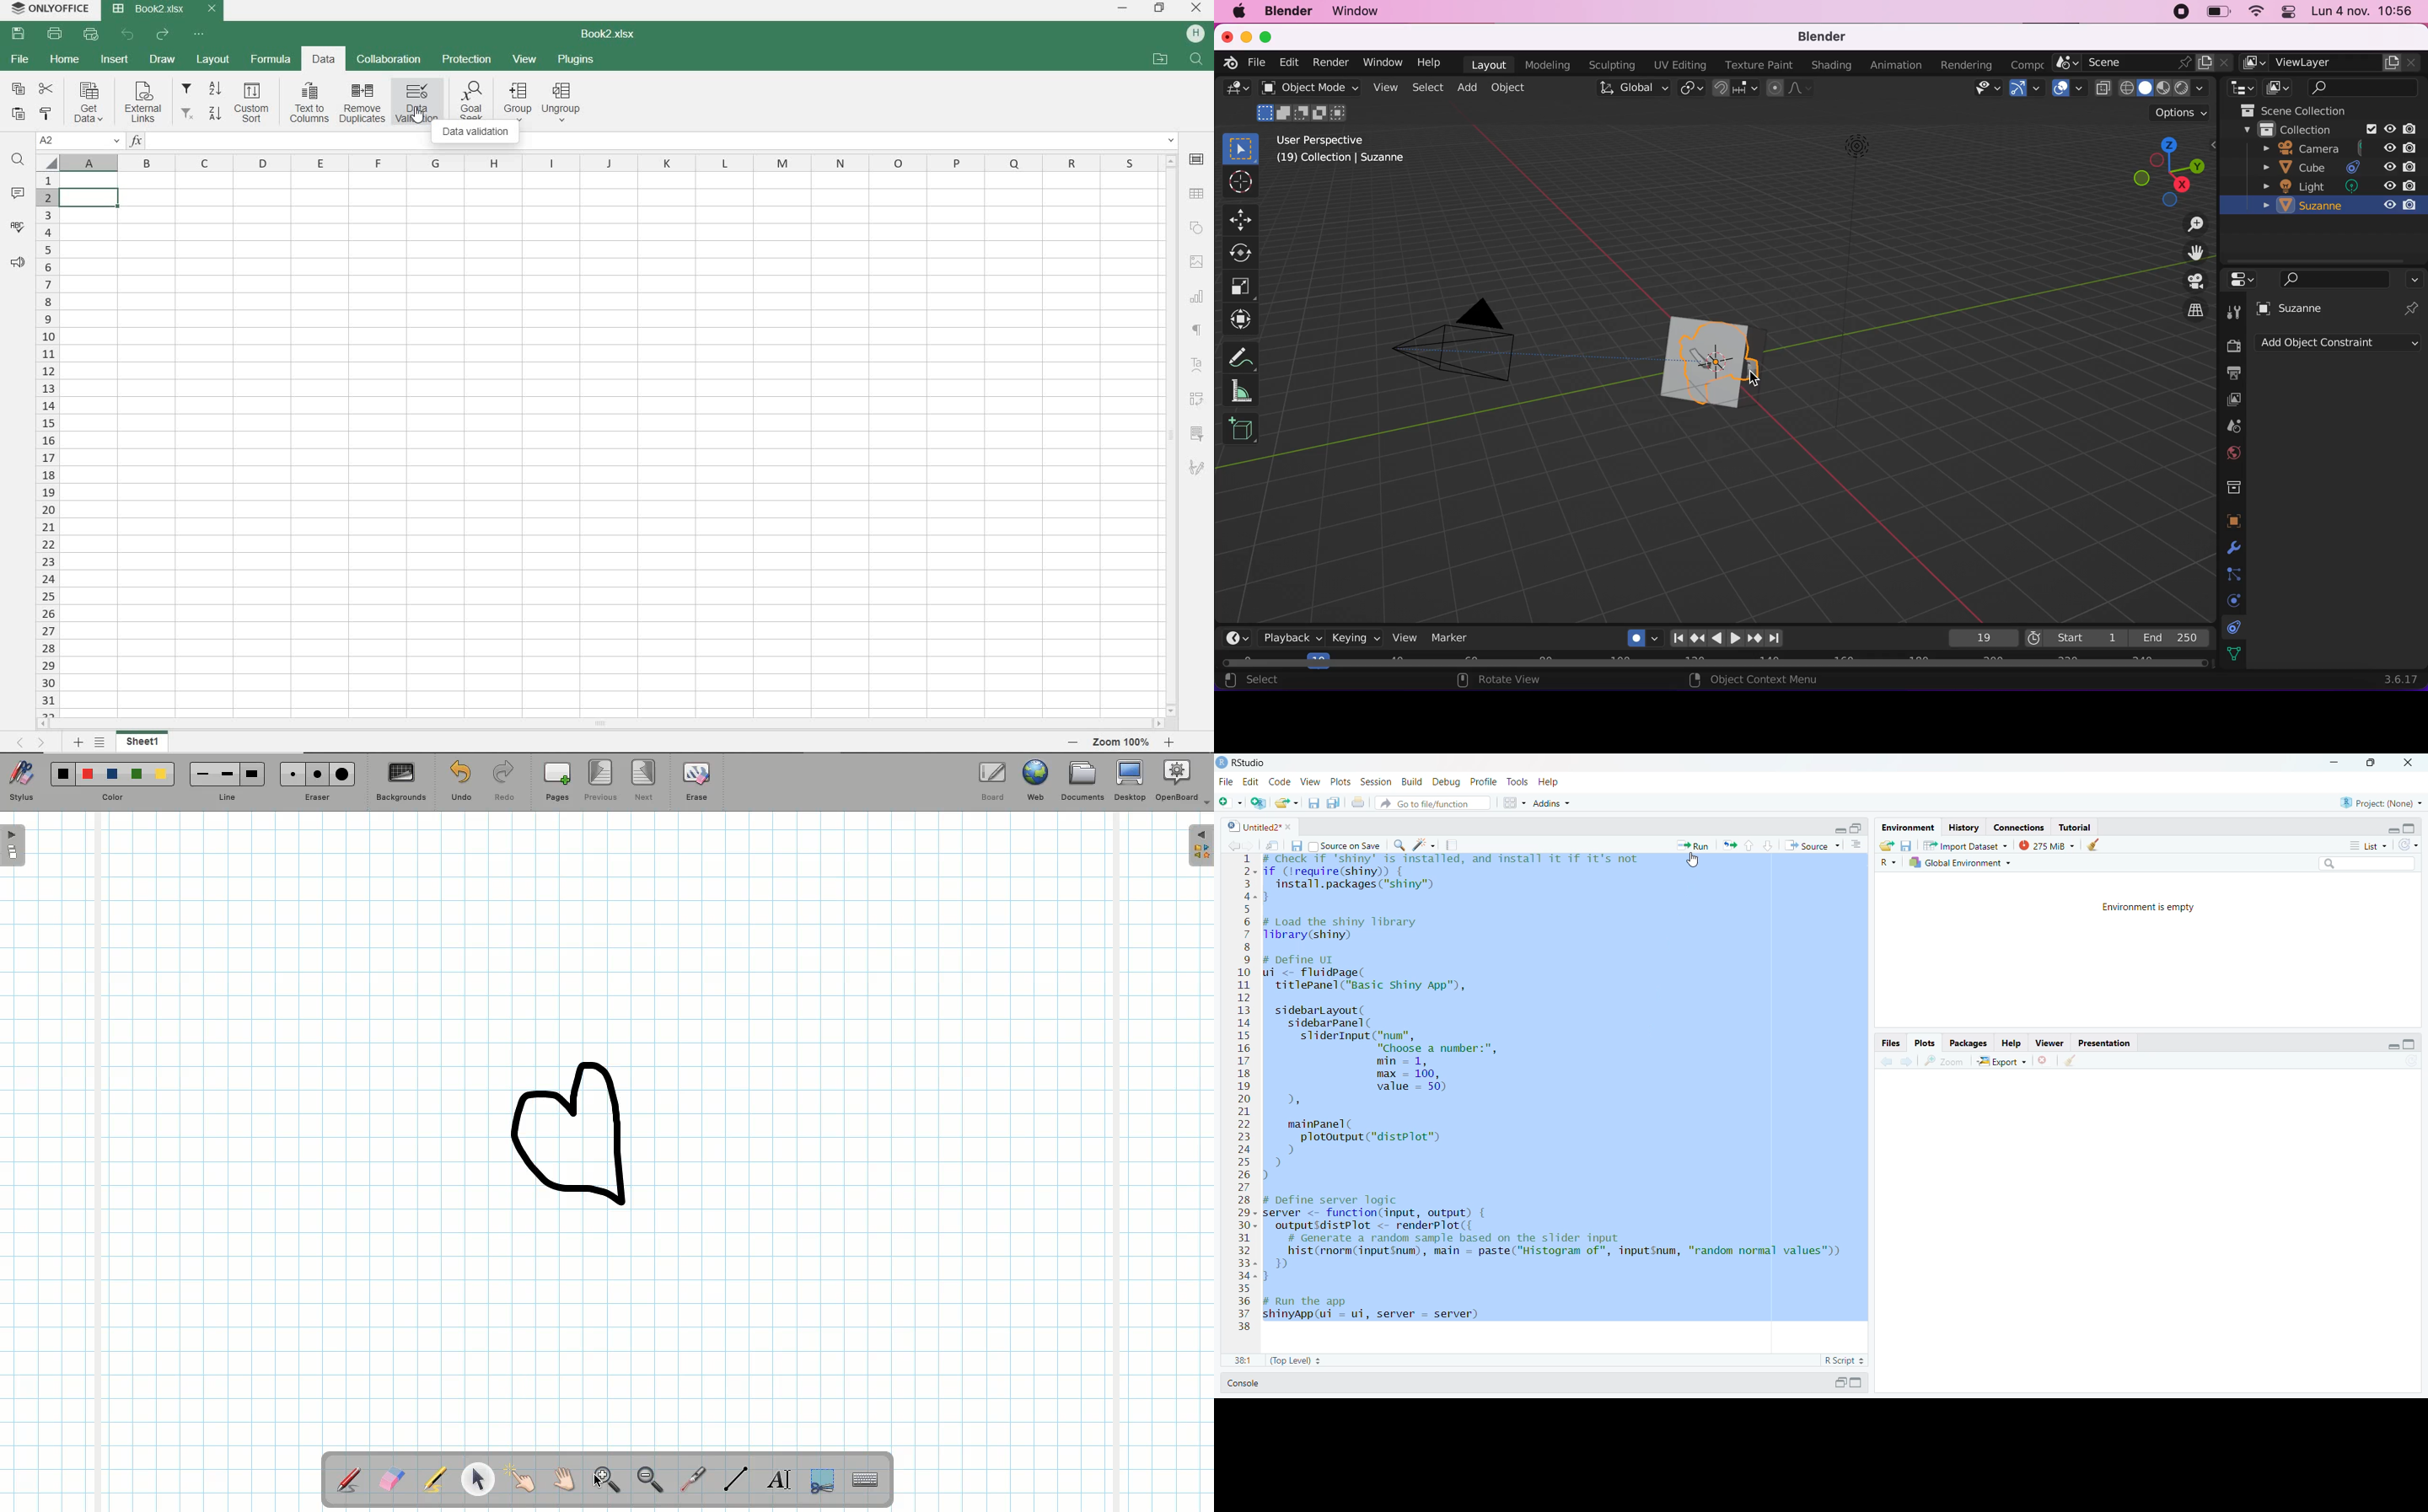 The image size is (2436, 1512). Describe the element at coordinates (1227, 36) in the screenshot. I see `close` at that location.